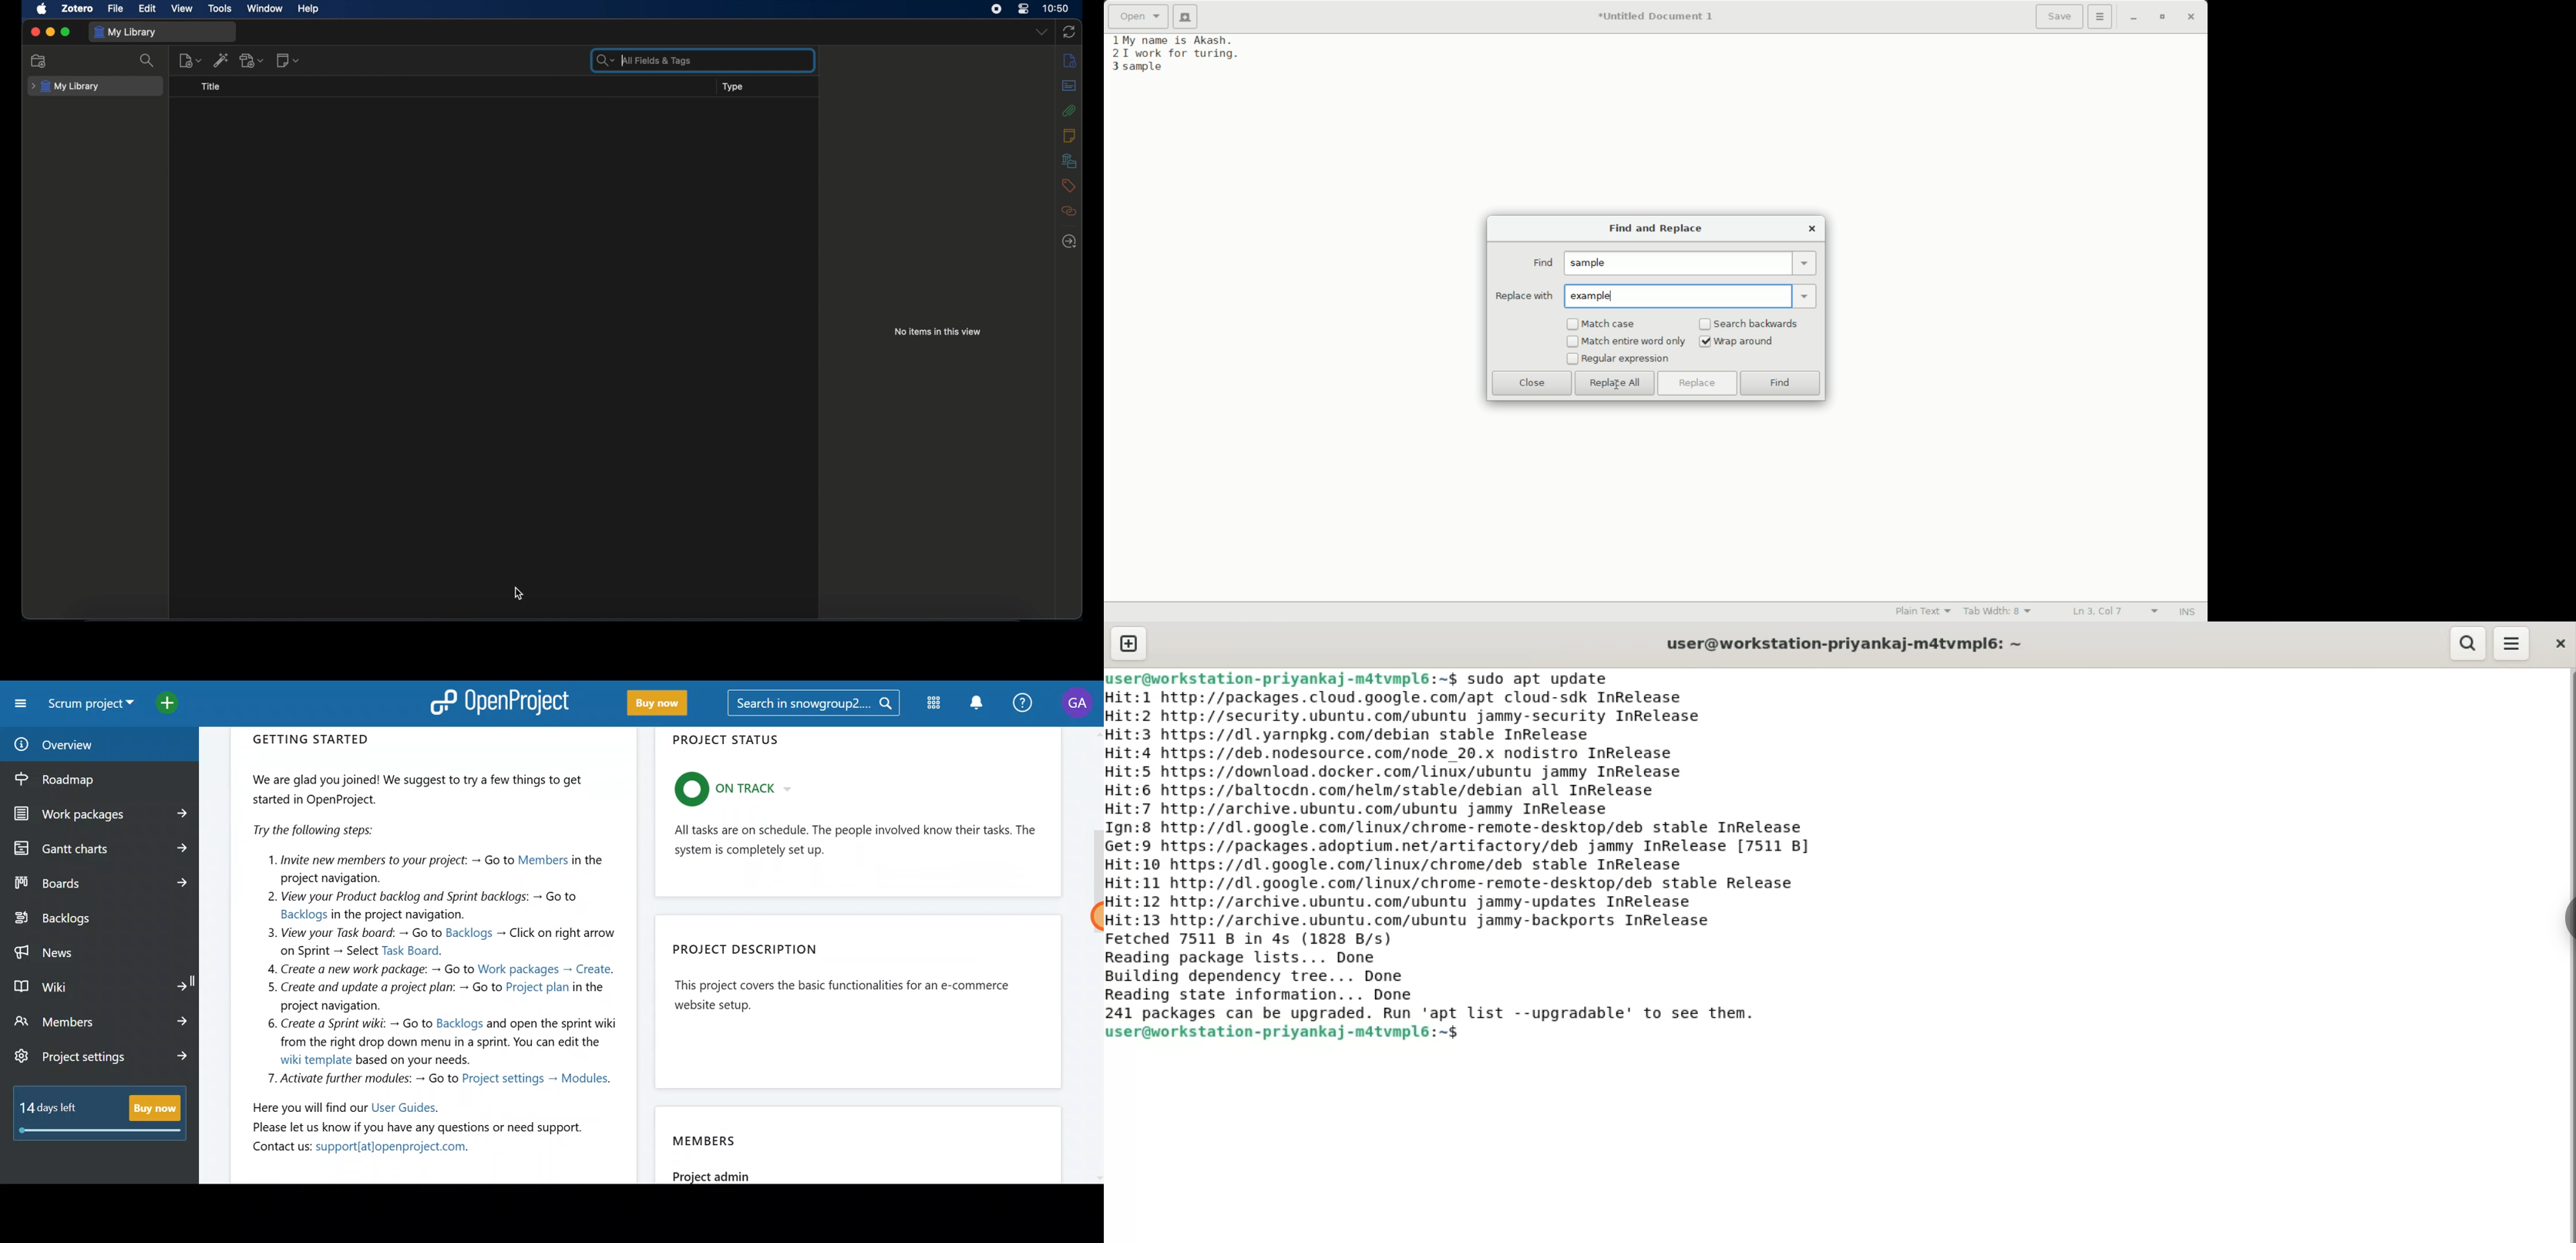 The width and height of the screenshot is (2576, 1260). Describe the element at coordinates (1807, 295) in the screenshot. I see `dropdown` at that location.